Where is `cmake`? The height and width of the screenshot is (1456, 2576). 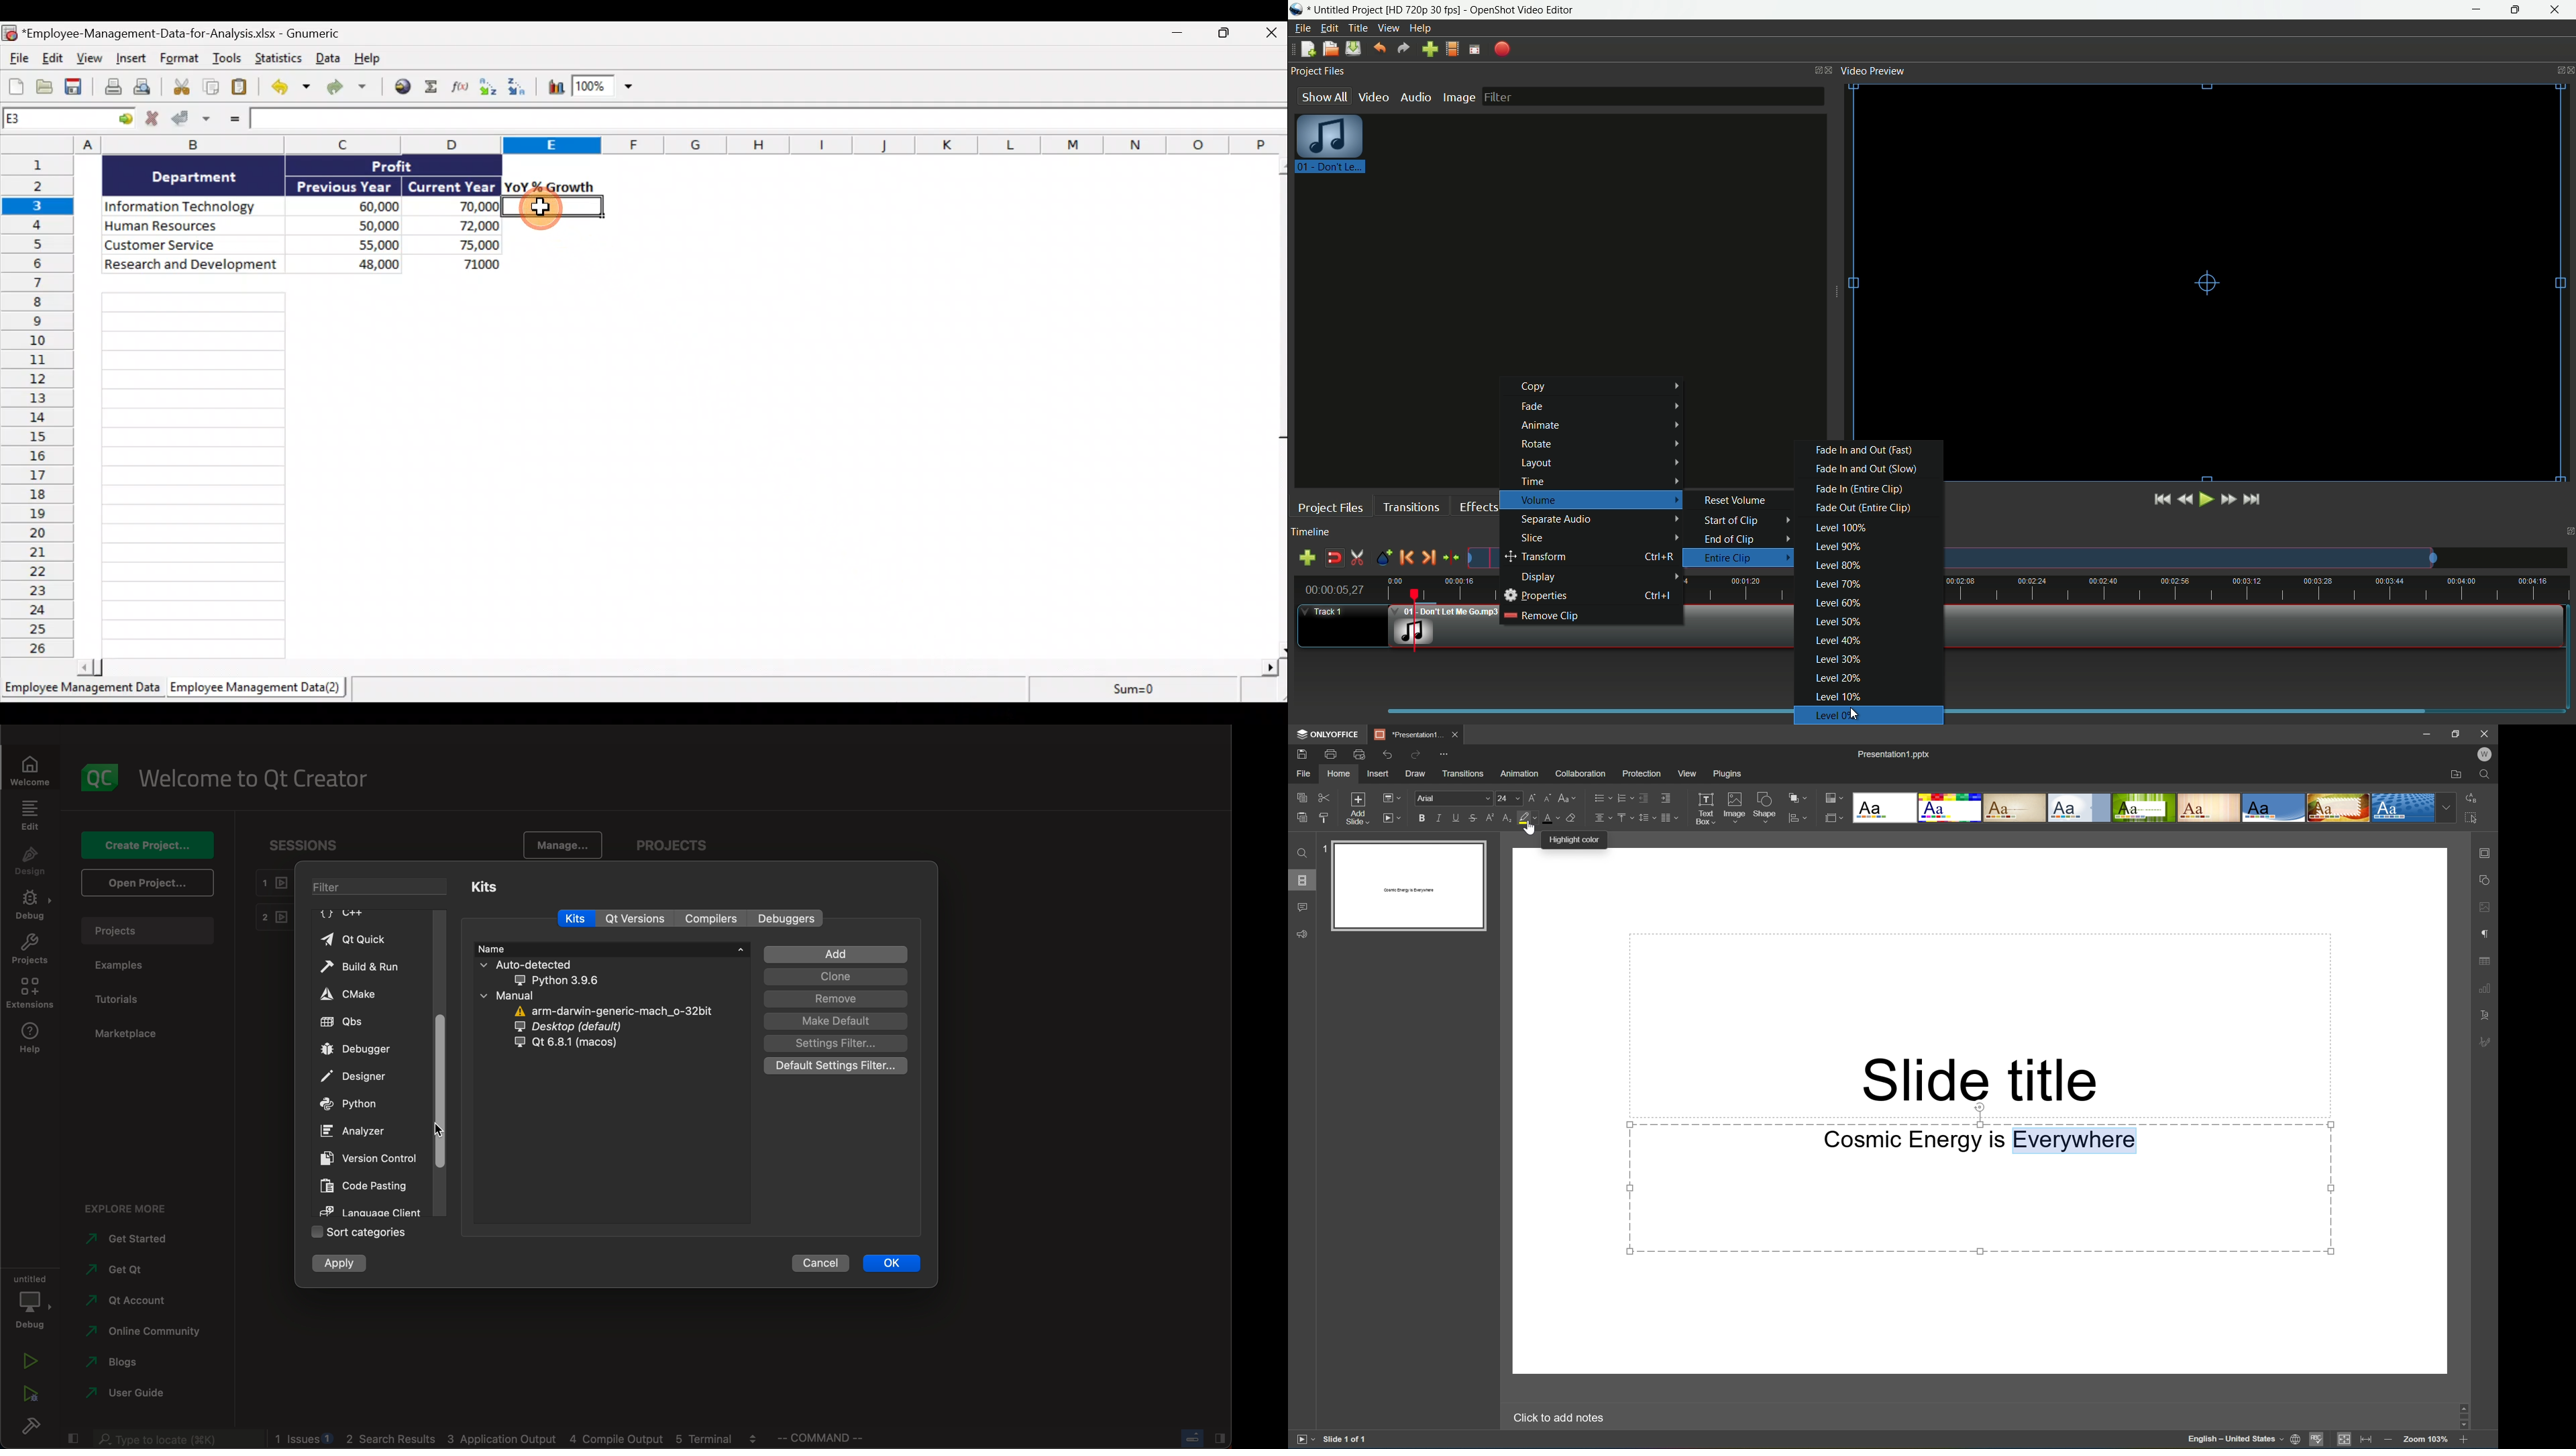
cmake is located at coordinates (352, 993).